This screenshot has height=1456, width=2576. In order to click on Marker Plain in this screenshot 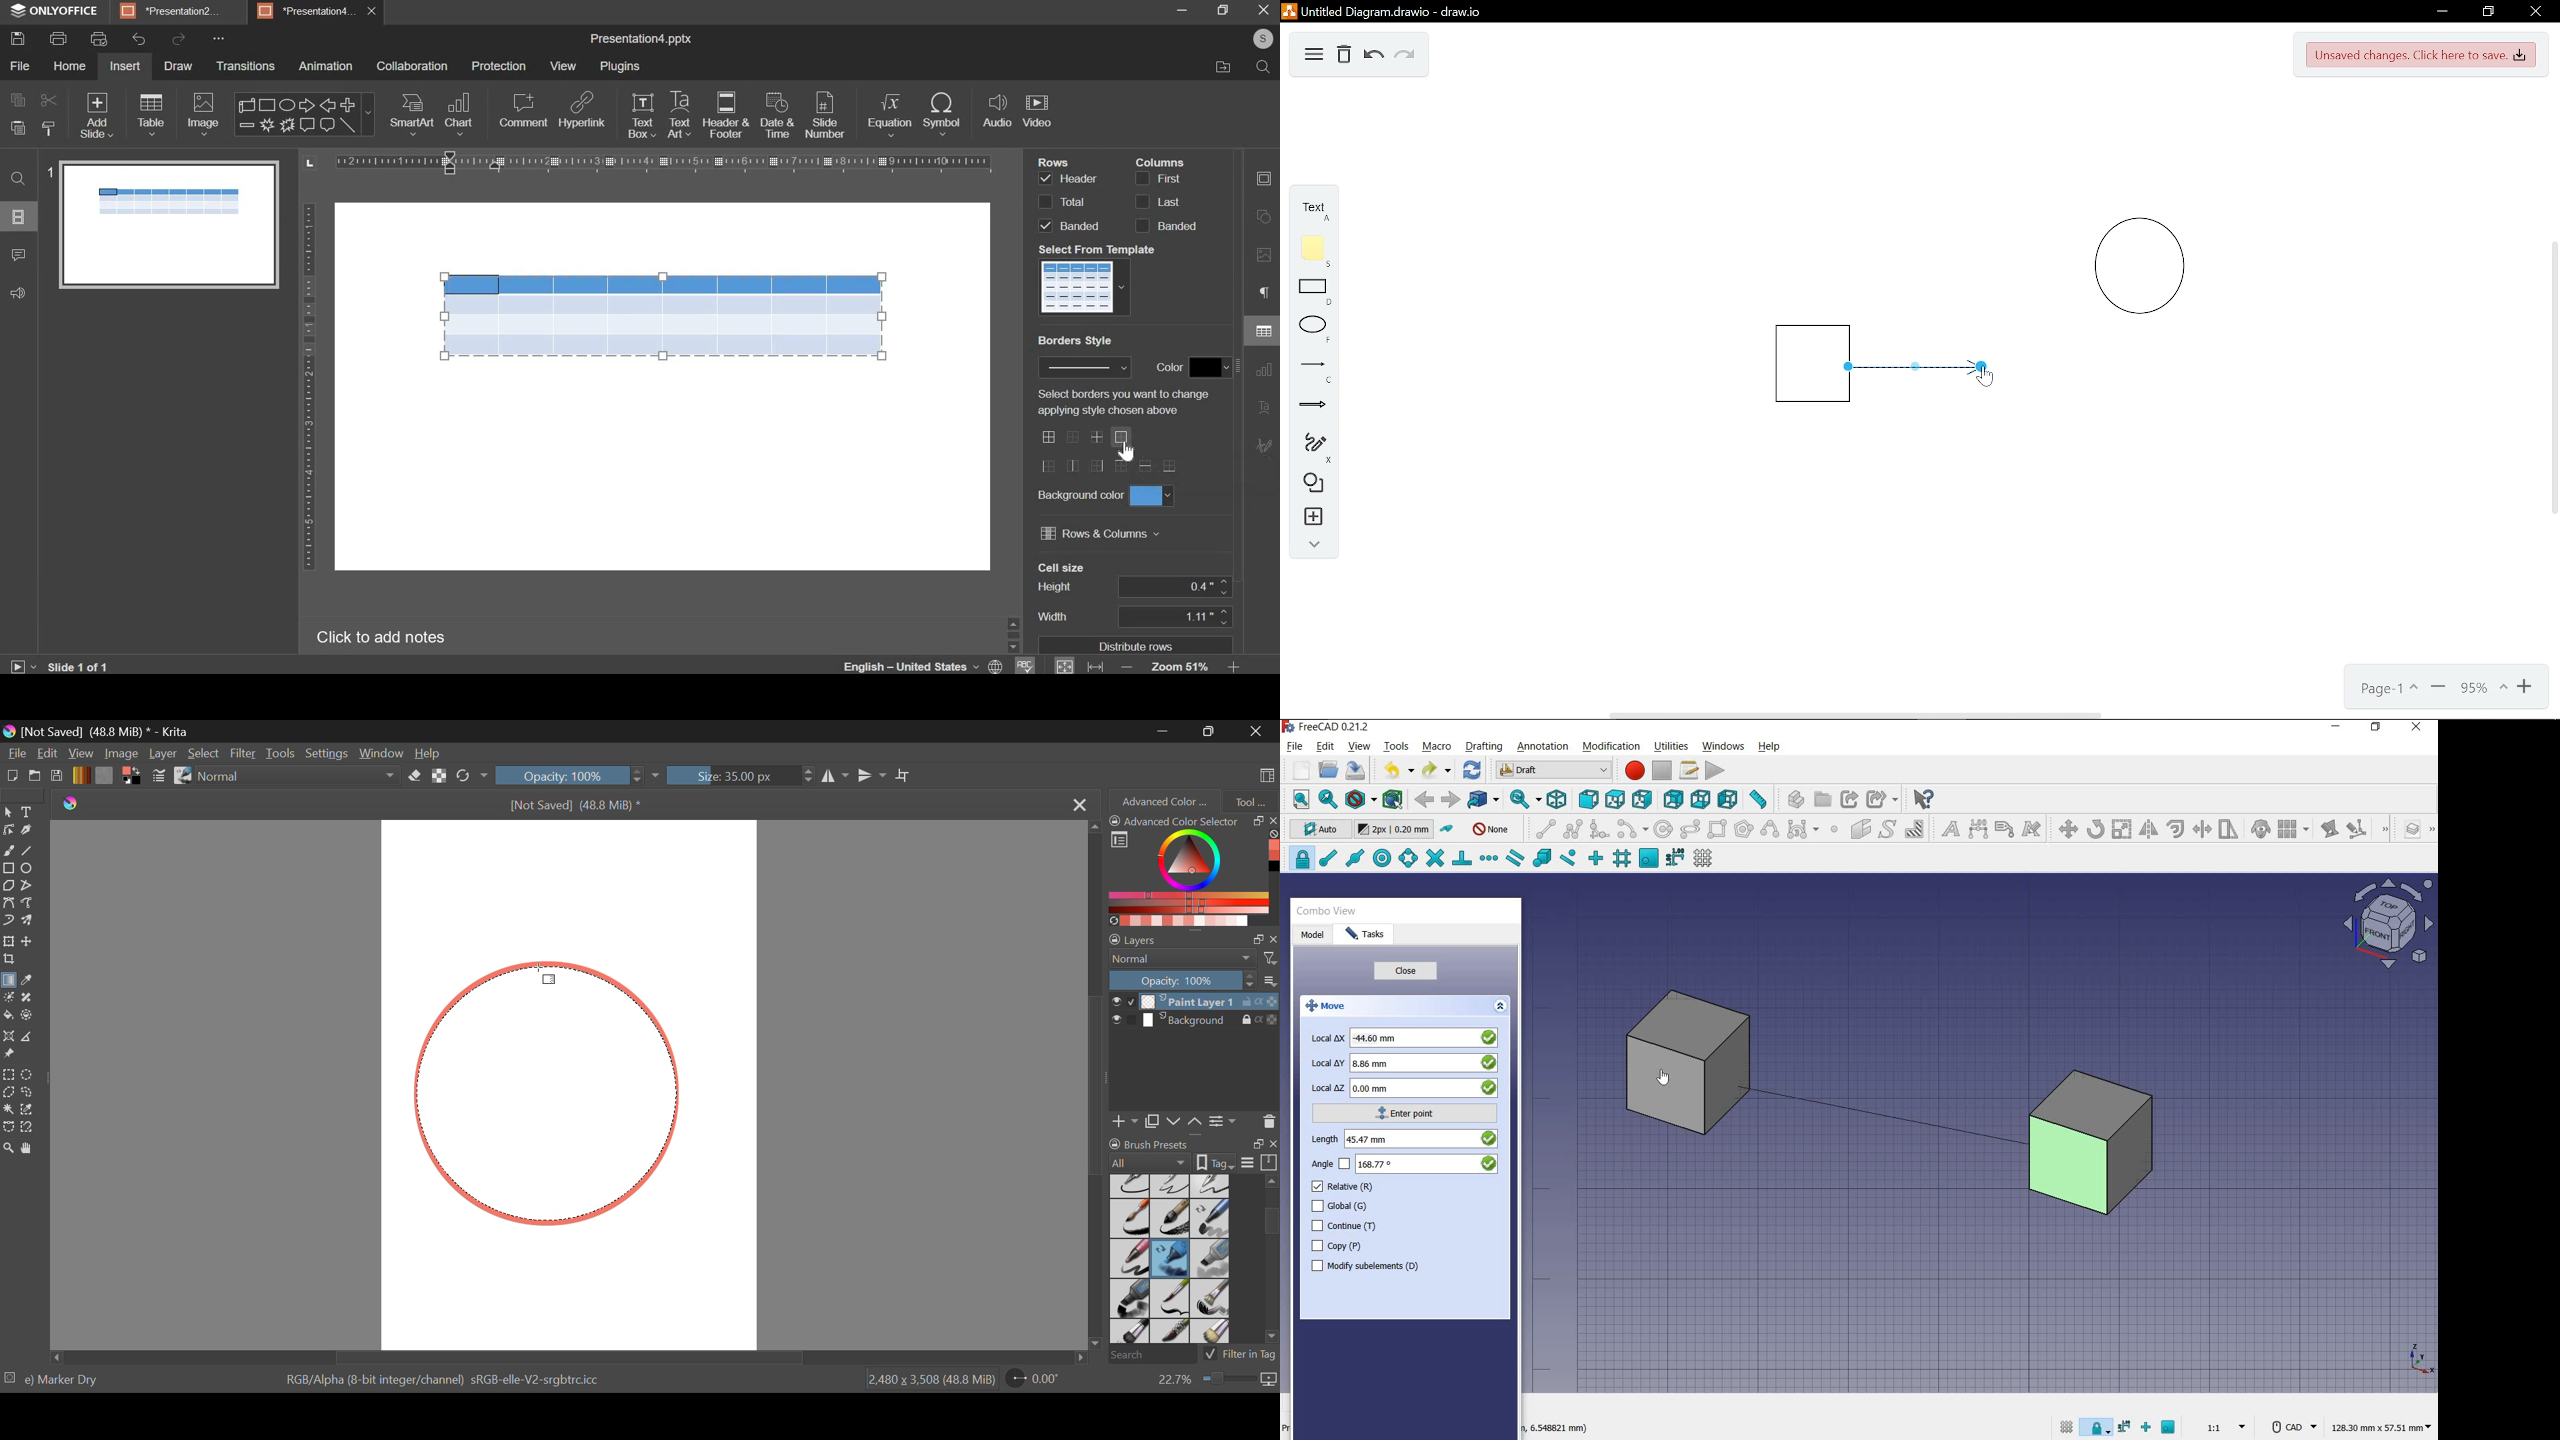, I will do `click(1129, 1299)`.